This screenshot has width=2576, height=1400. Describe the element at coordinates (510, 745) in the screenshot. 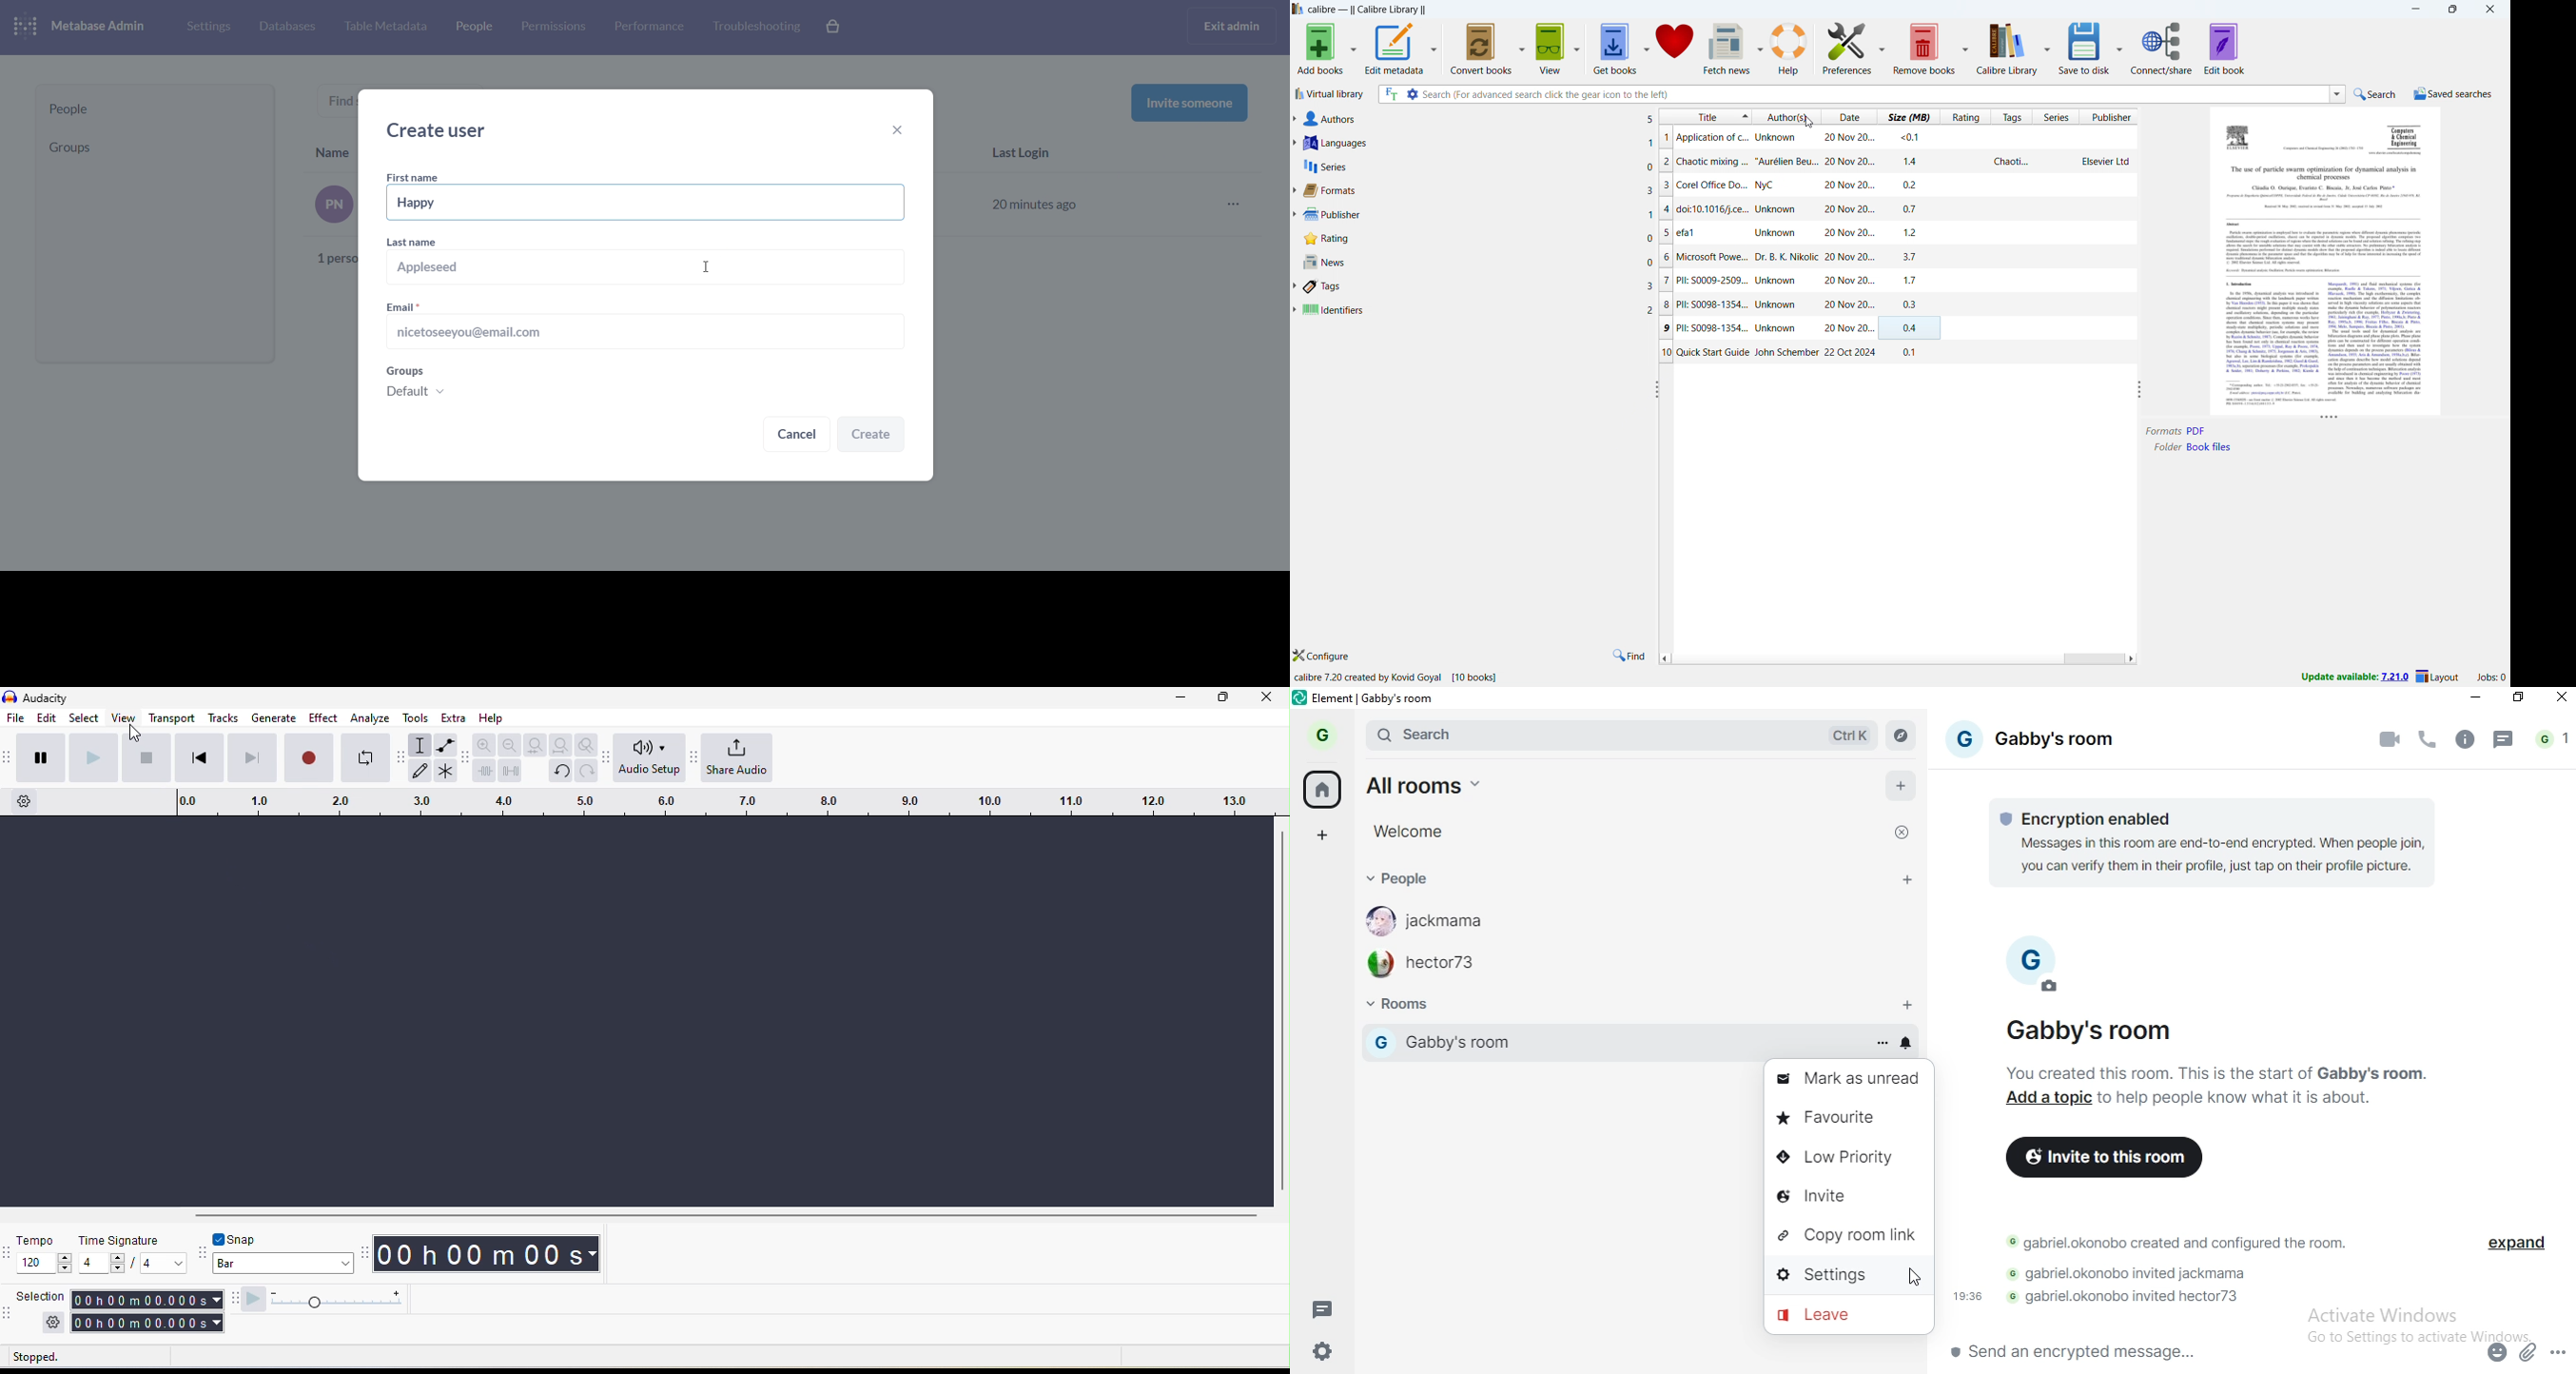

I see `zoom out` at that location.